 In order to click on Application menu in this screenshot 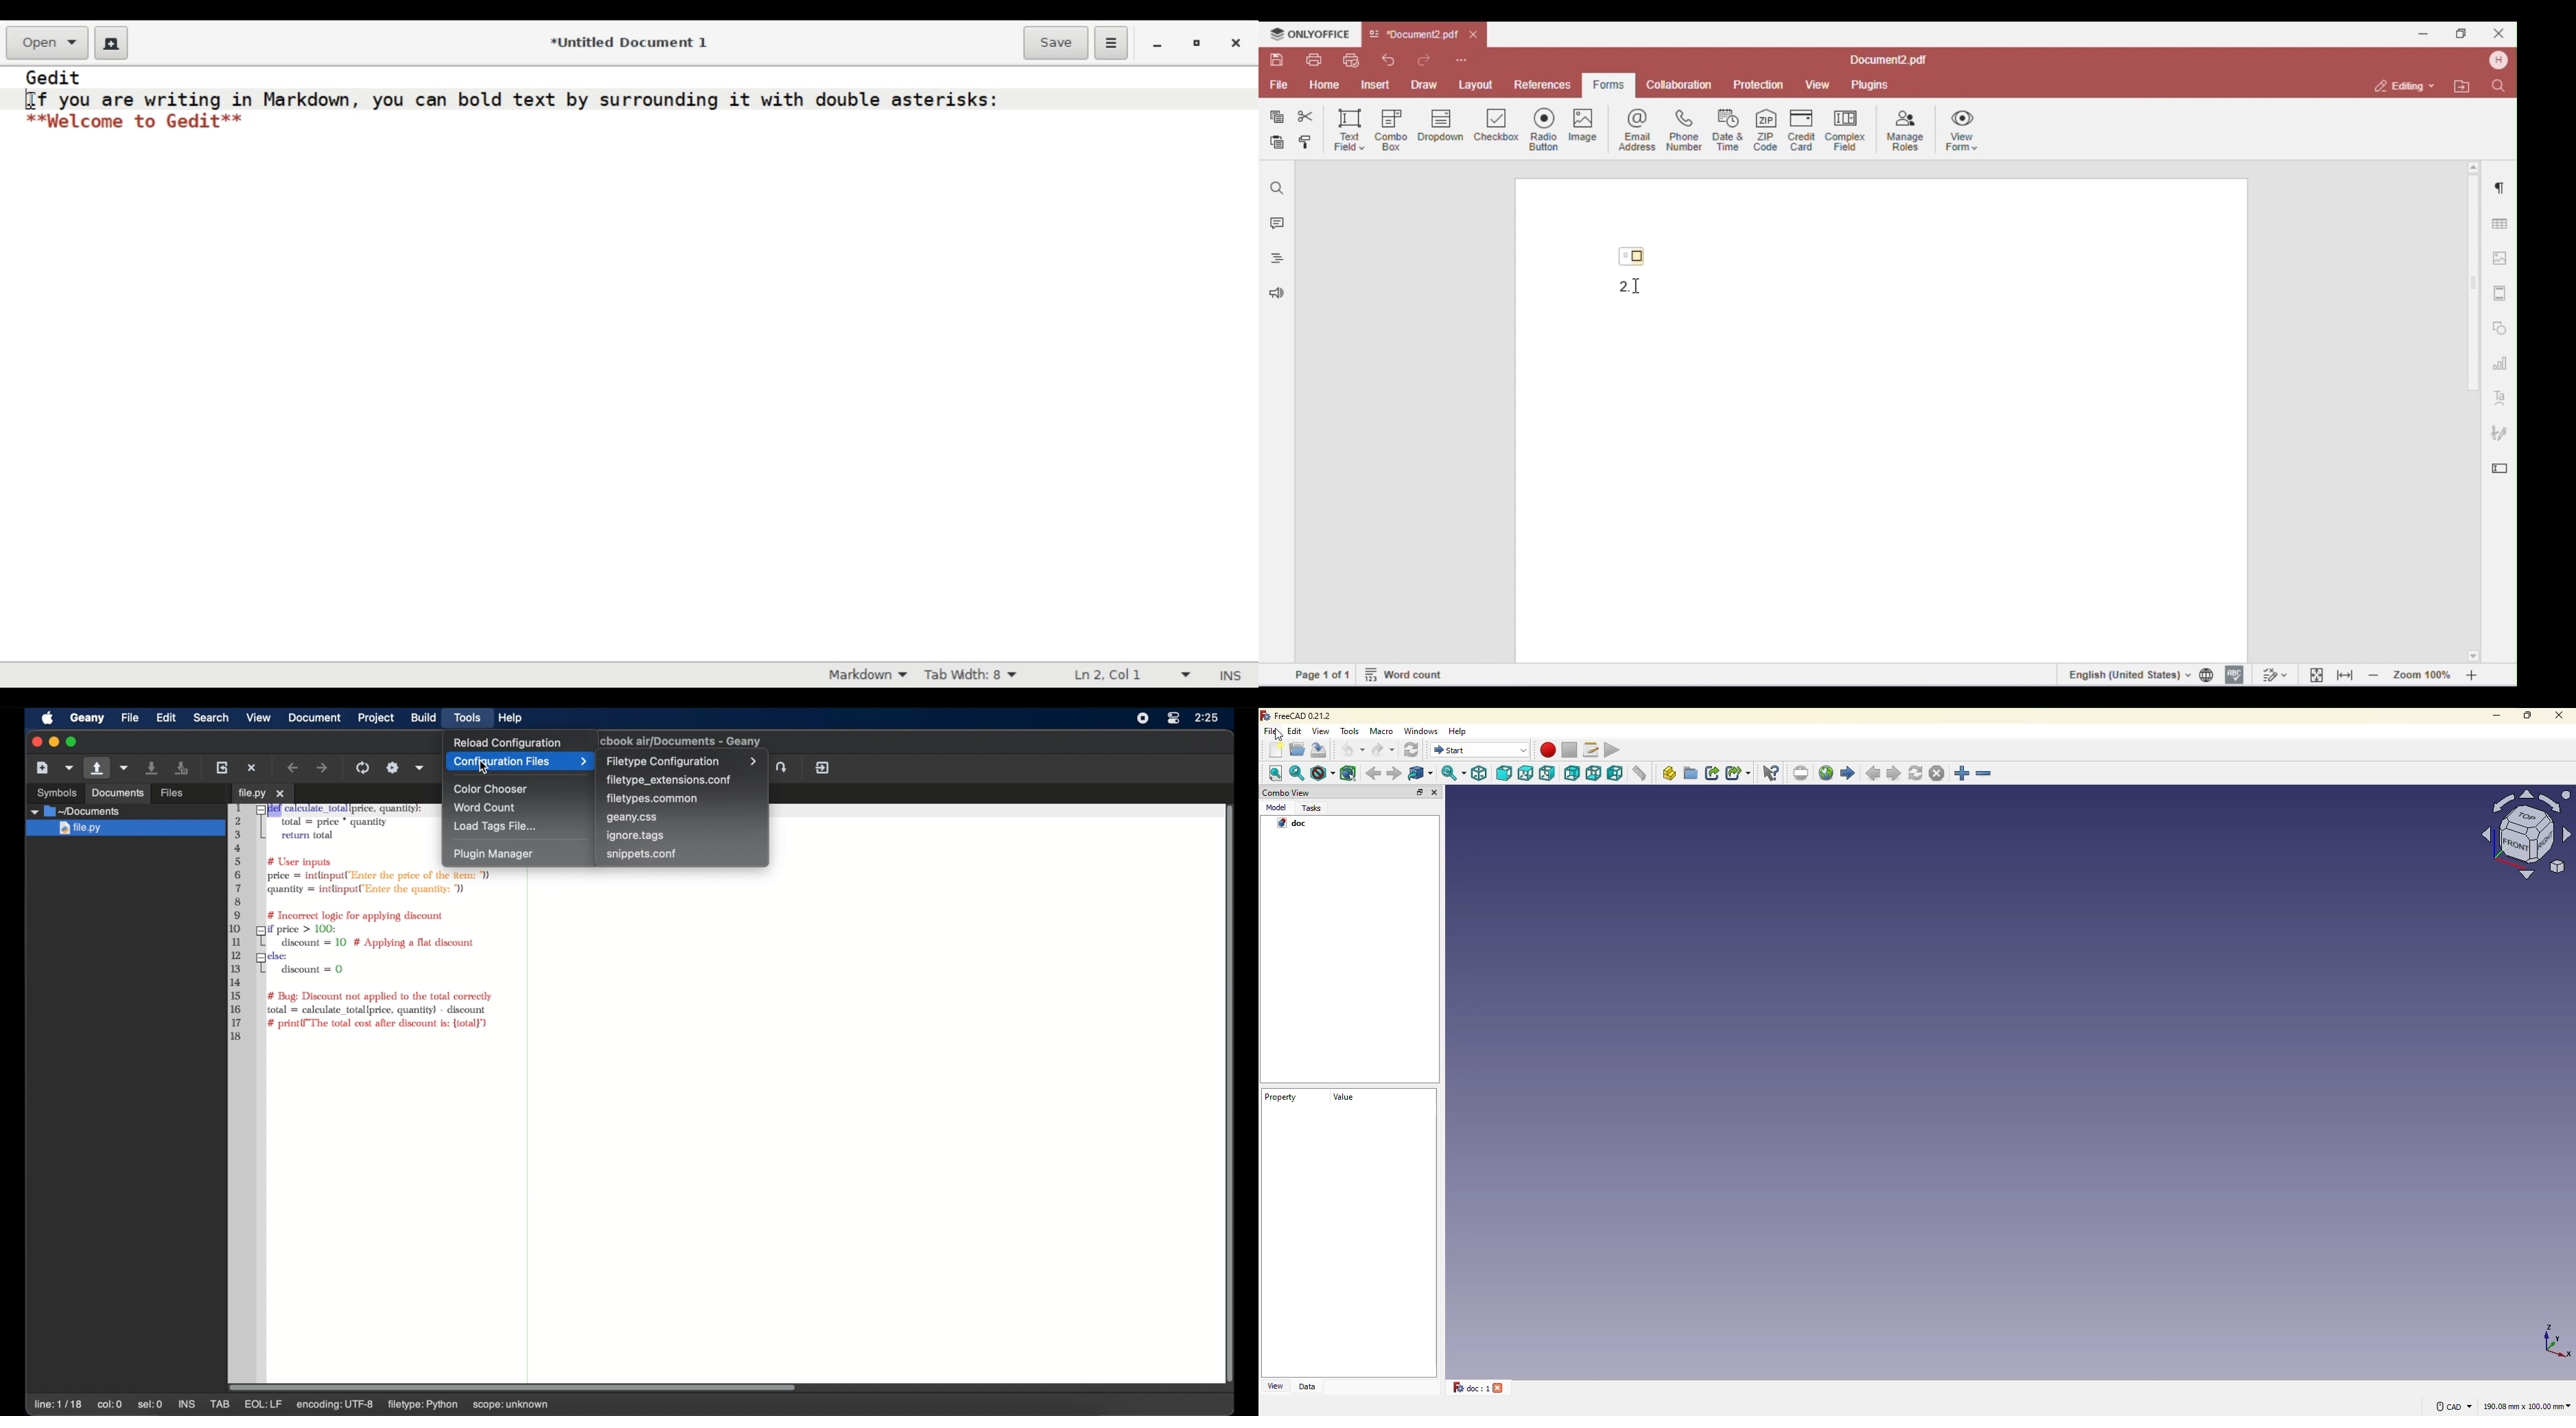, I will do `click(1111, 42)`.